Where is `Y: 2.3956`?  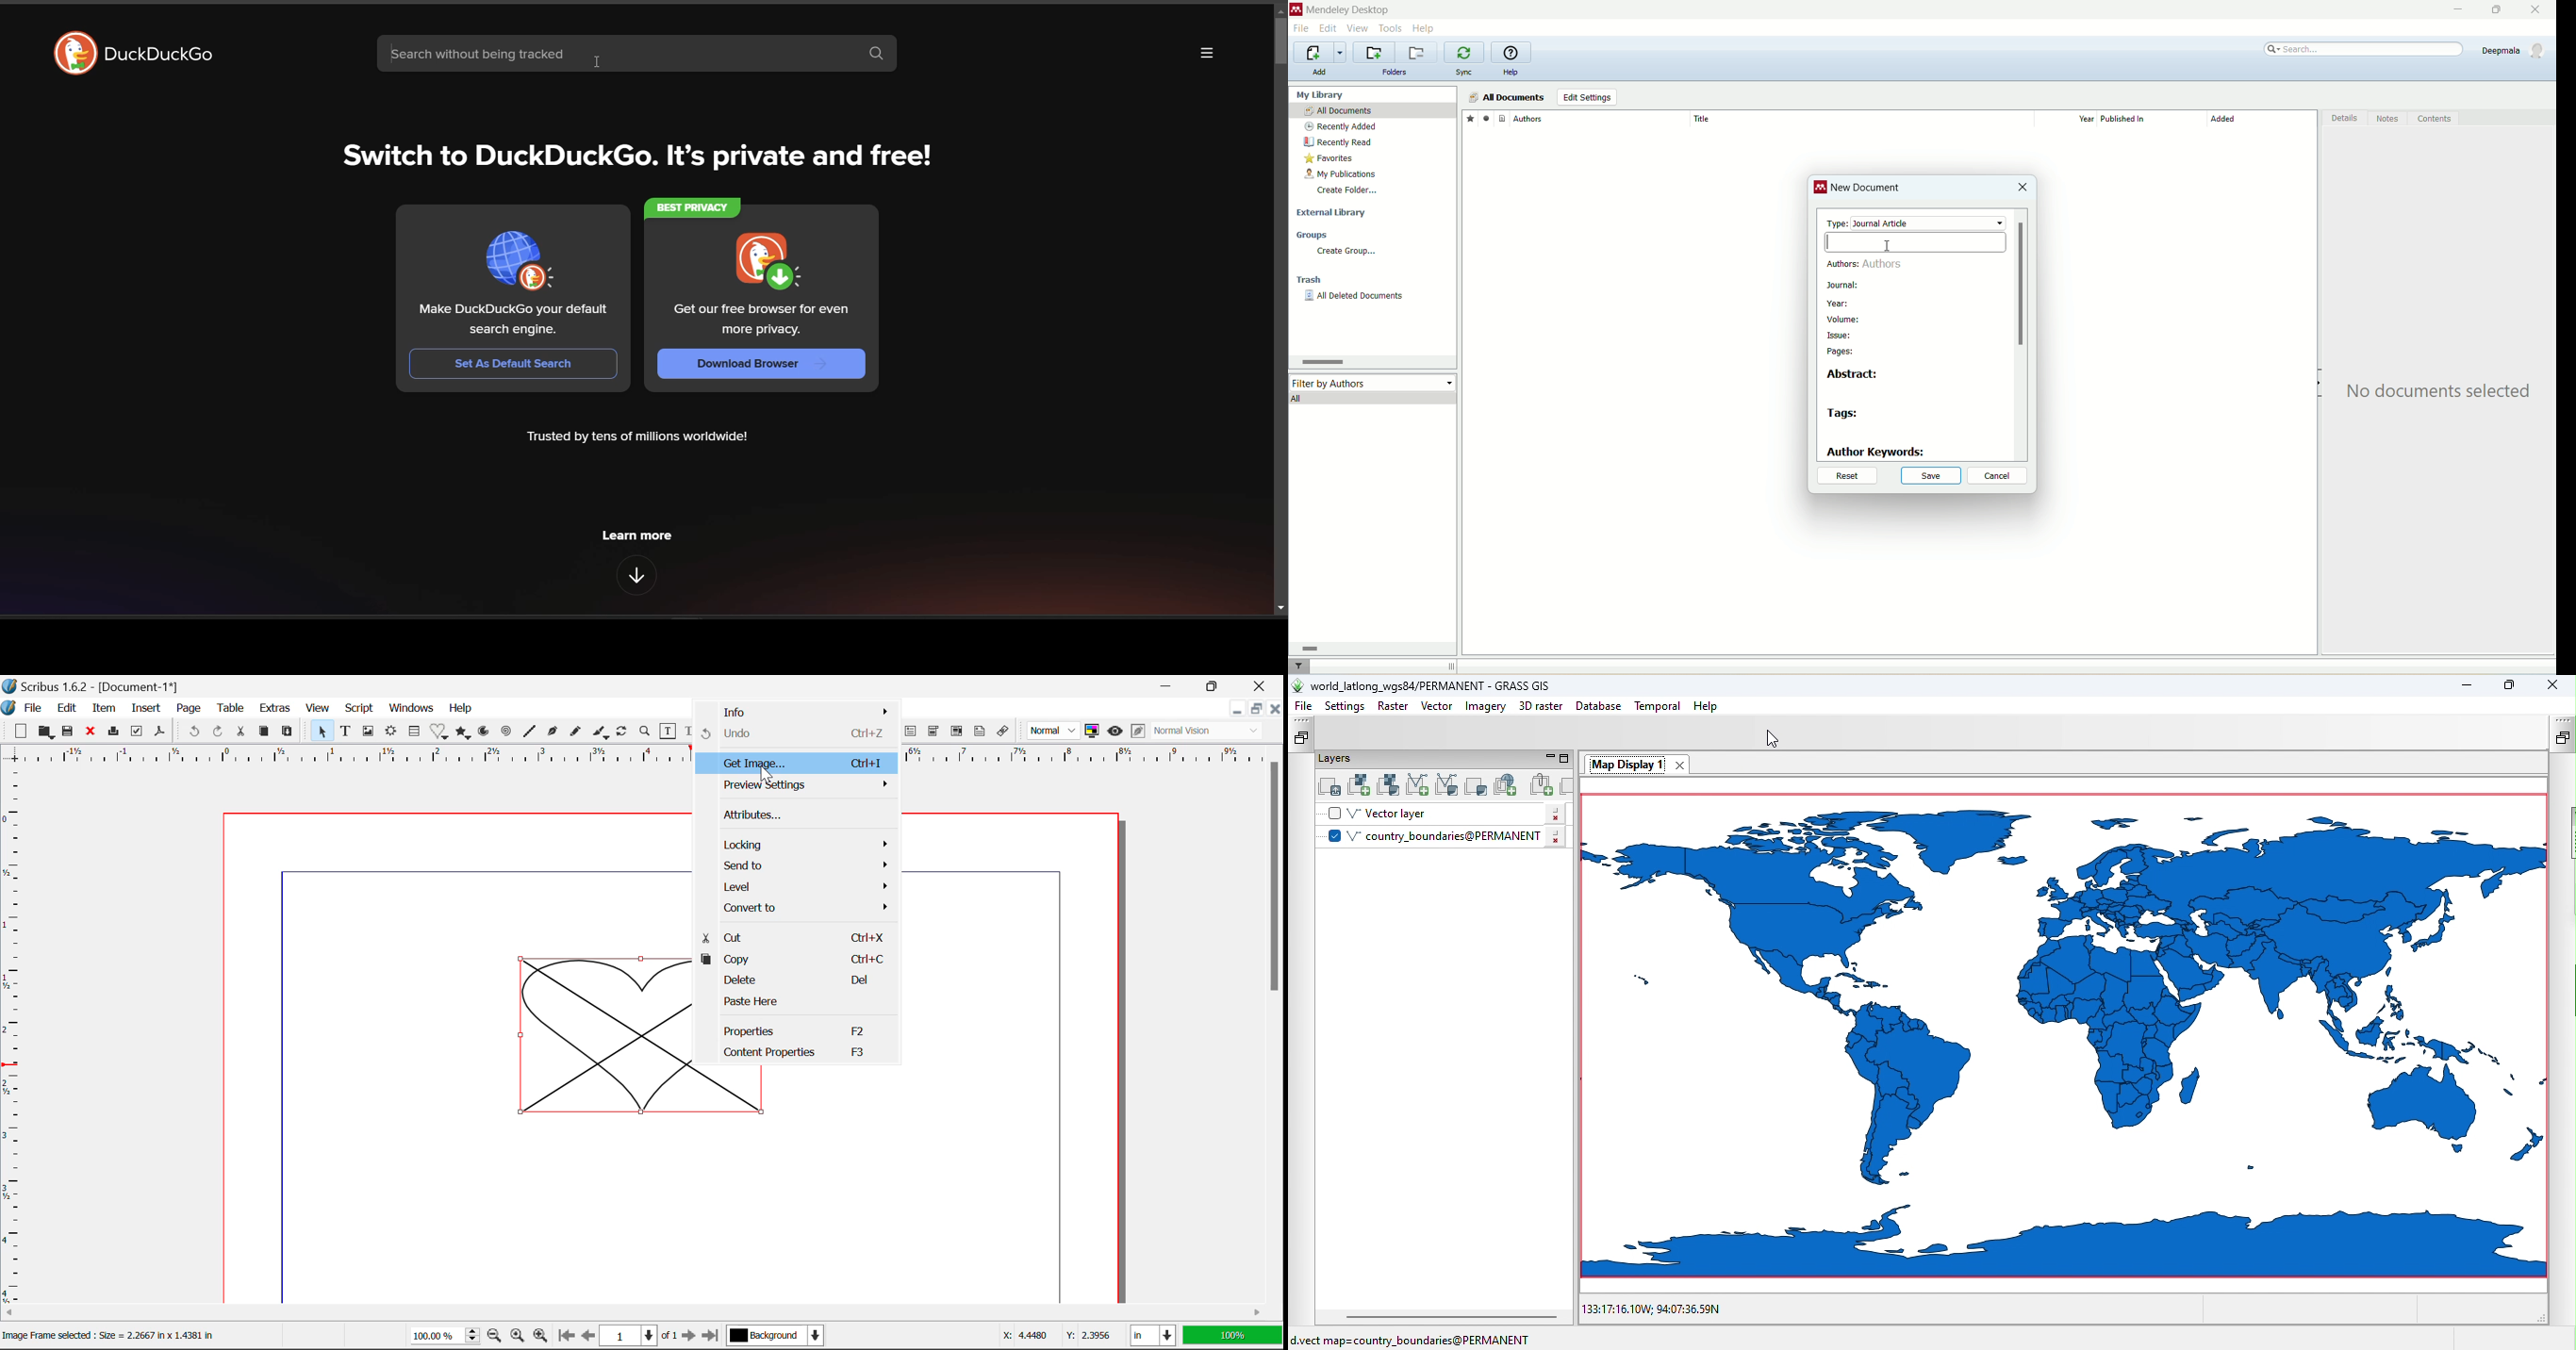 Y: 2.3956 is located at coordinates (1088, 1334).